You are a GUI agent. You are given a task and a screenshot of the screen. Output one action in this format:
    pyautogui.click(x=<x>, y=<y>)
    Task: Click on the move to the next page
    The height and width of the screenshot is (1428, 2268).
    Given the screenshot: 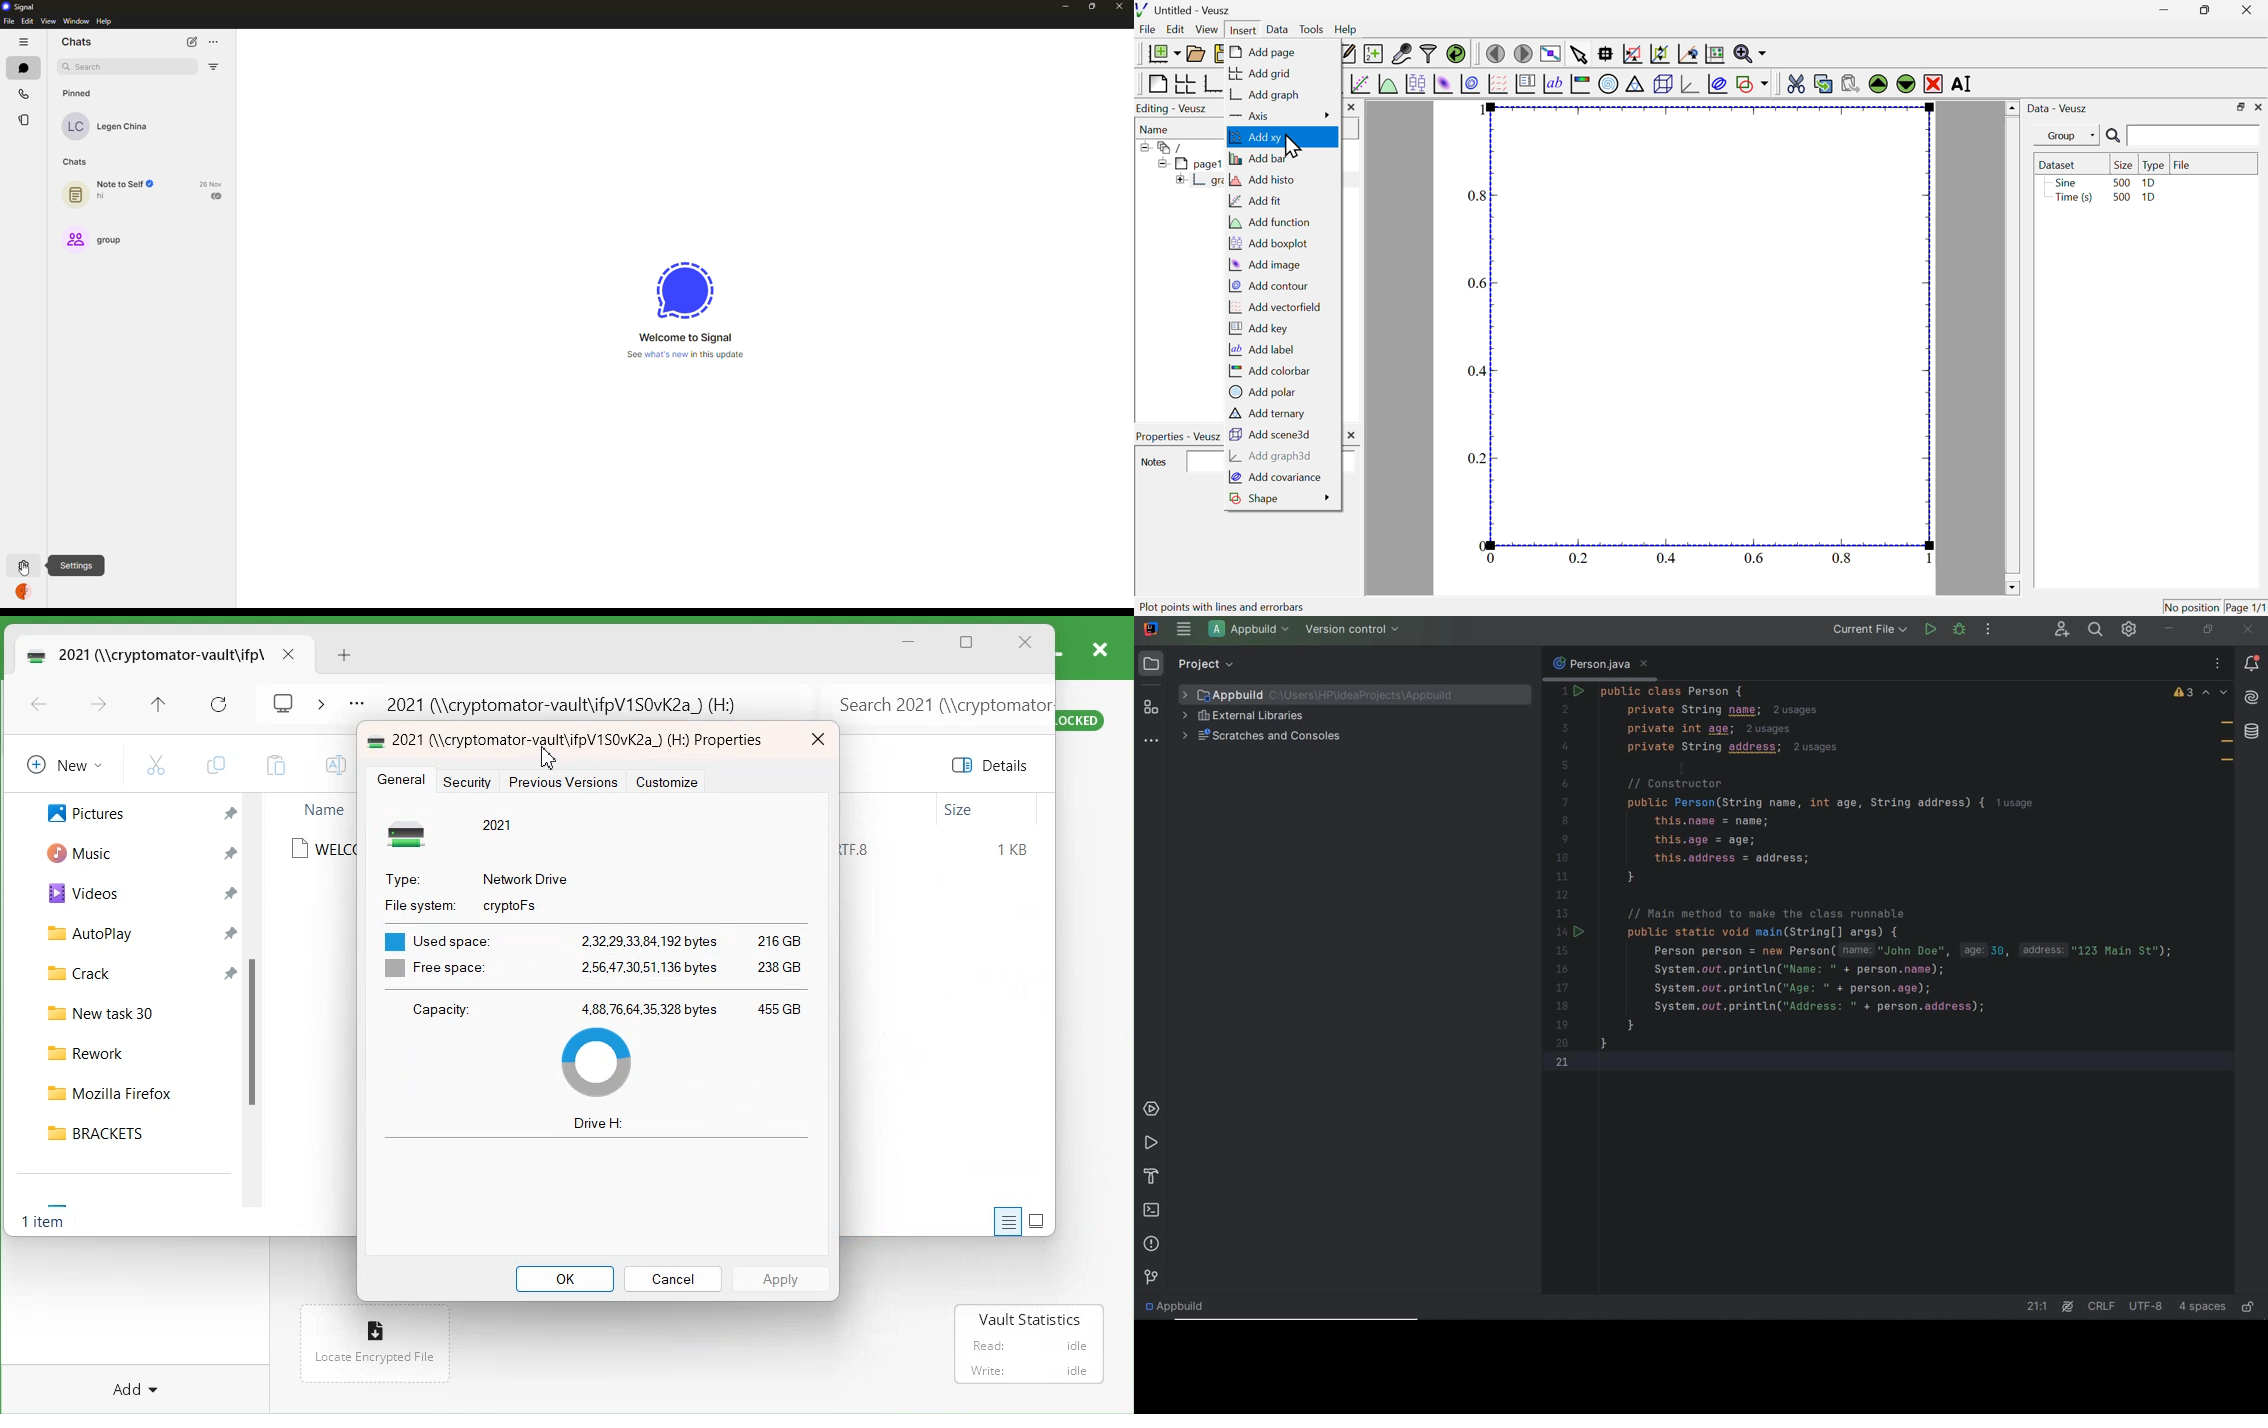 What is the action you would take?
    pyautogui.click(x=1525, y=53)
    